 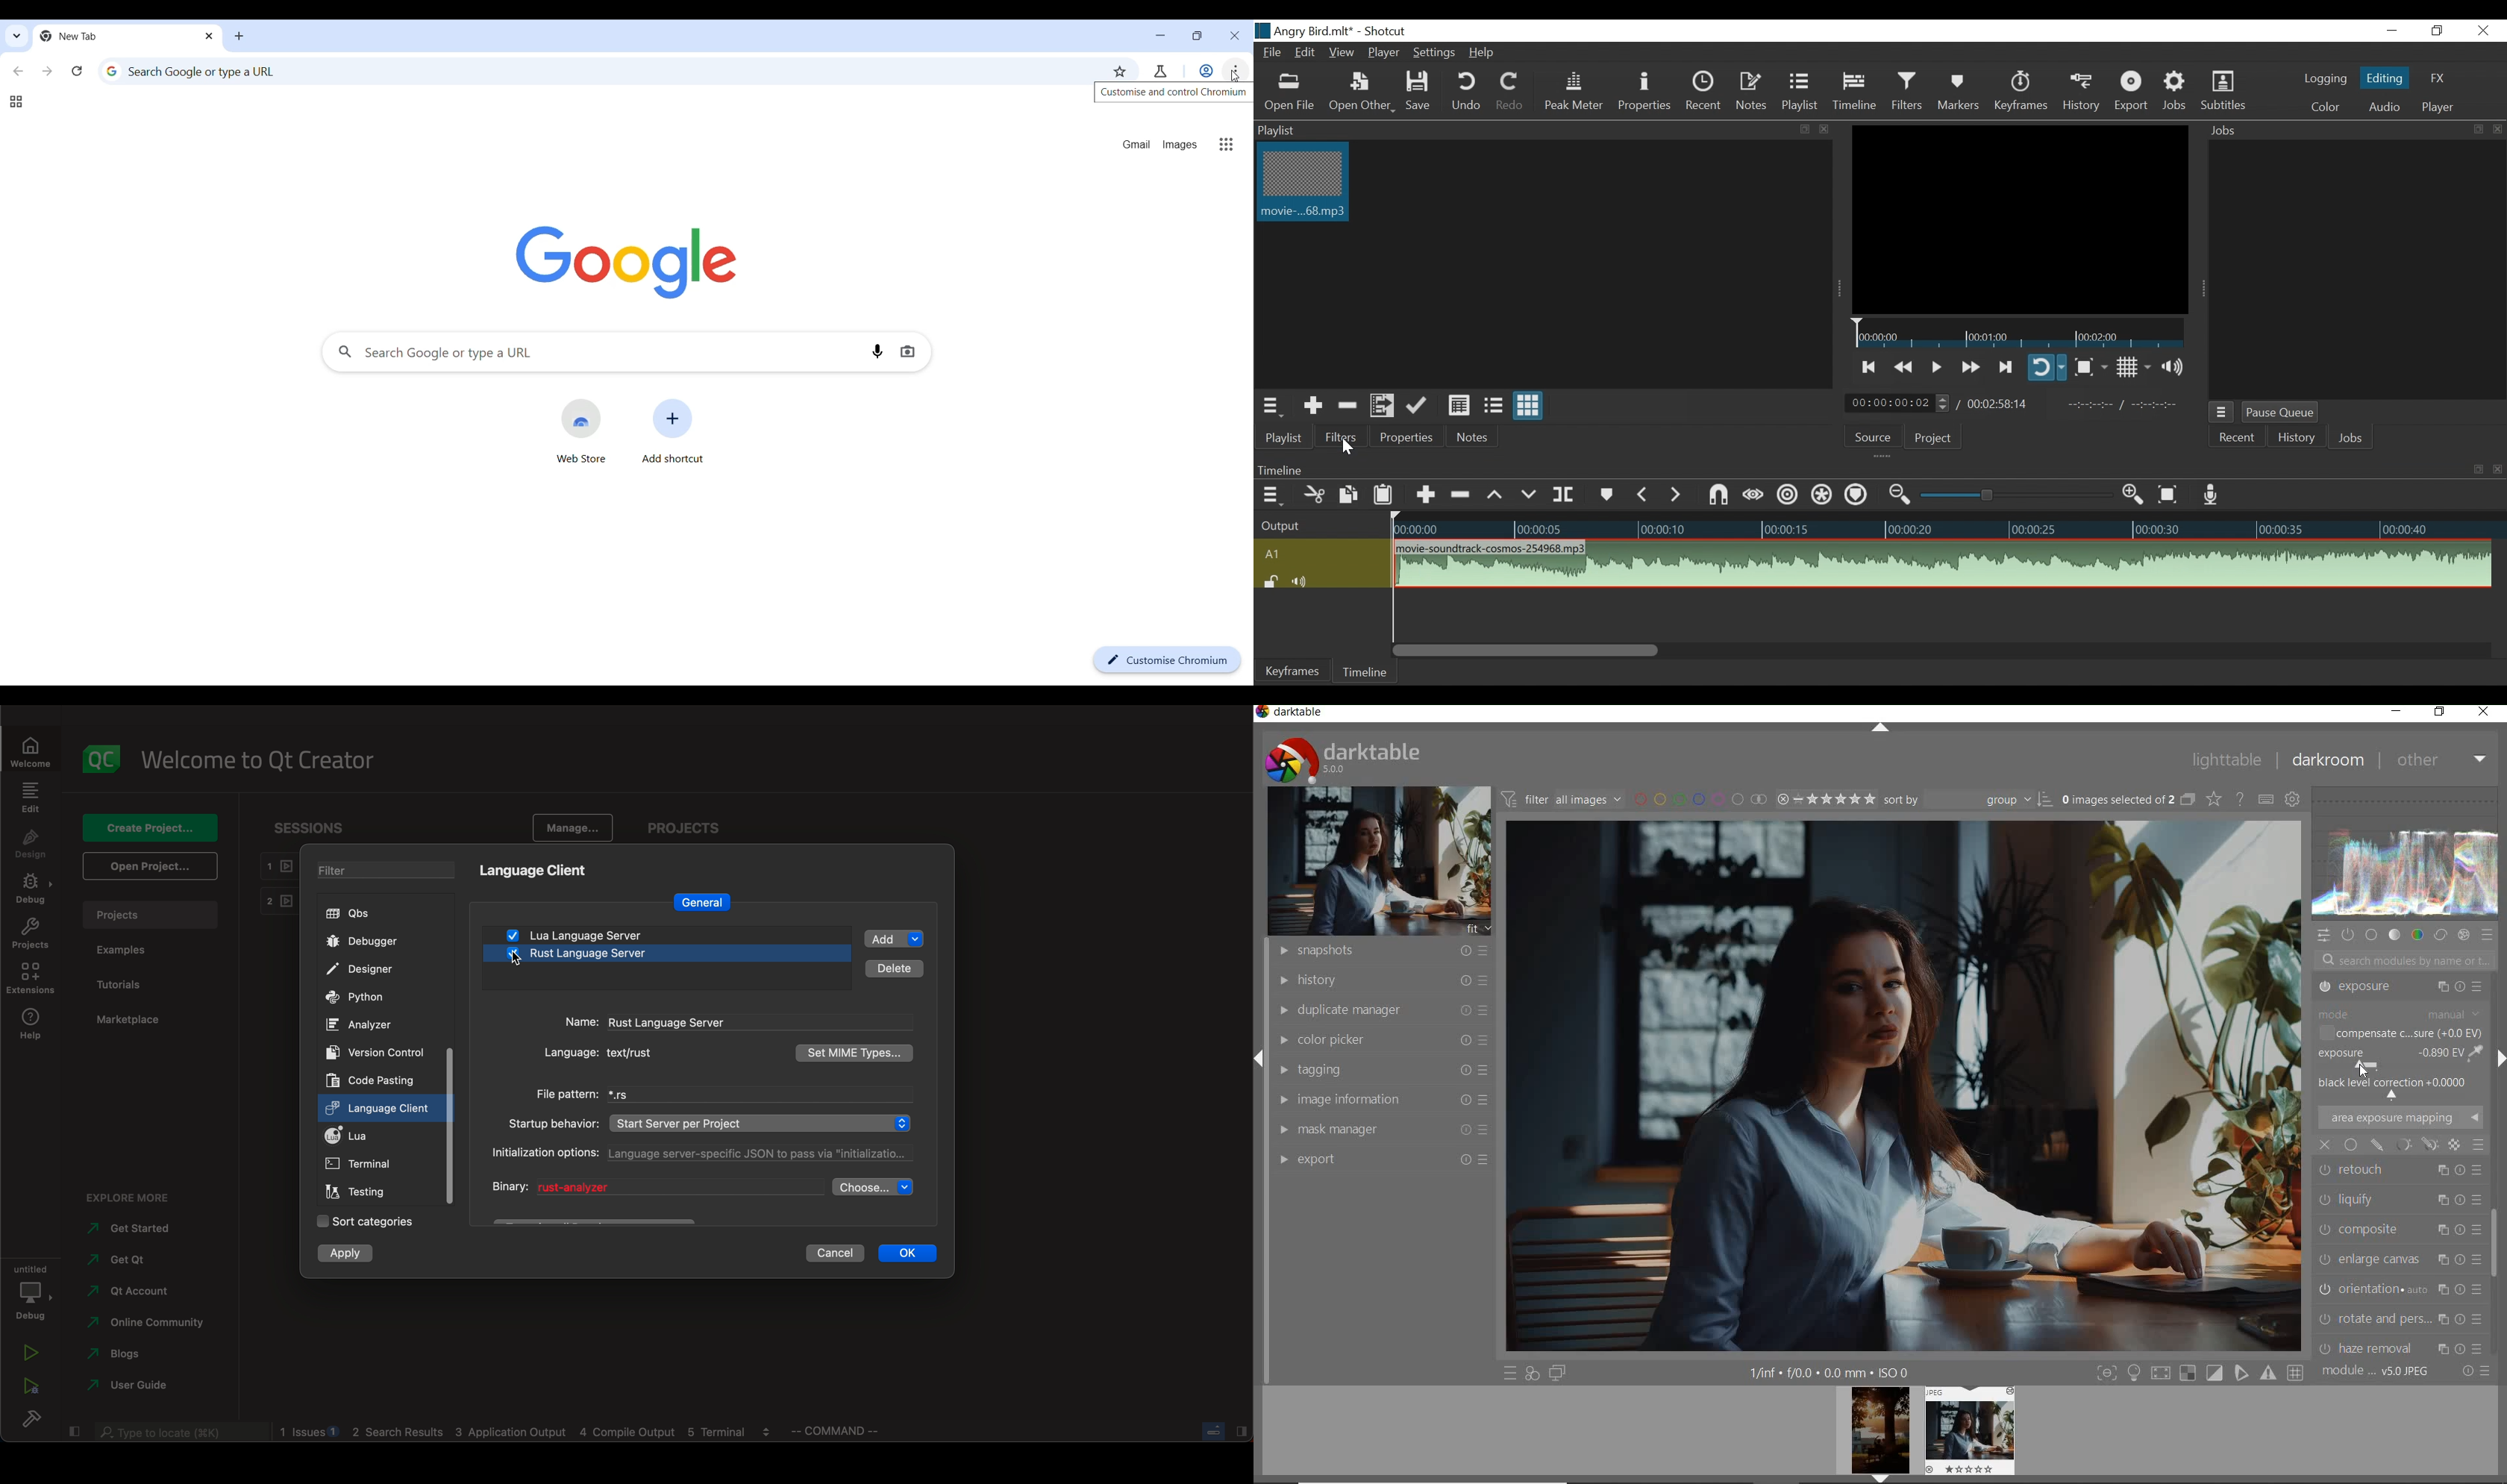 I want to click on Mute, so click(x=1302, y=580).